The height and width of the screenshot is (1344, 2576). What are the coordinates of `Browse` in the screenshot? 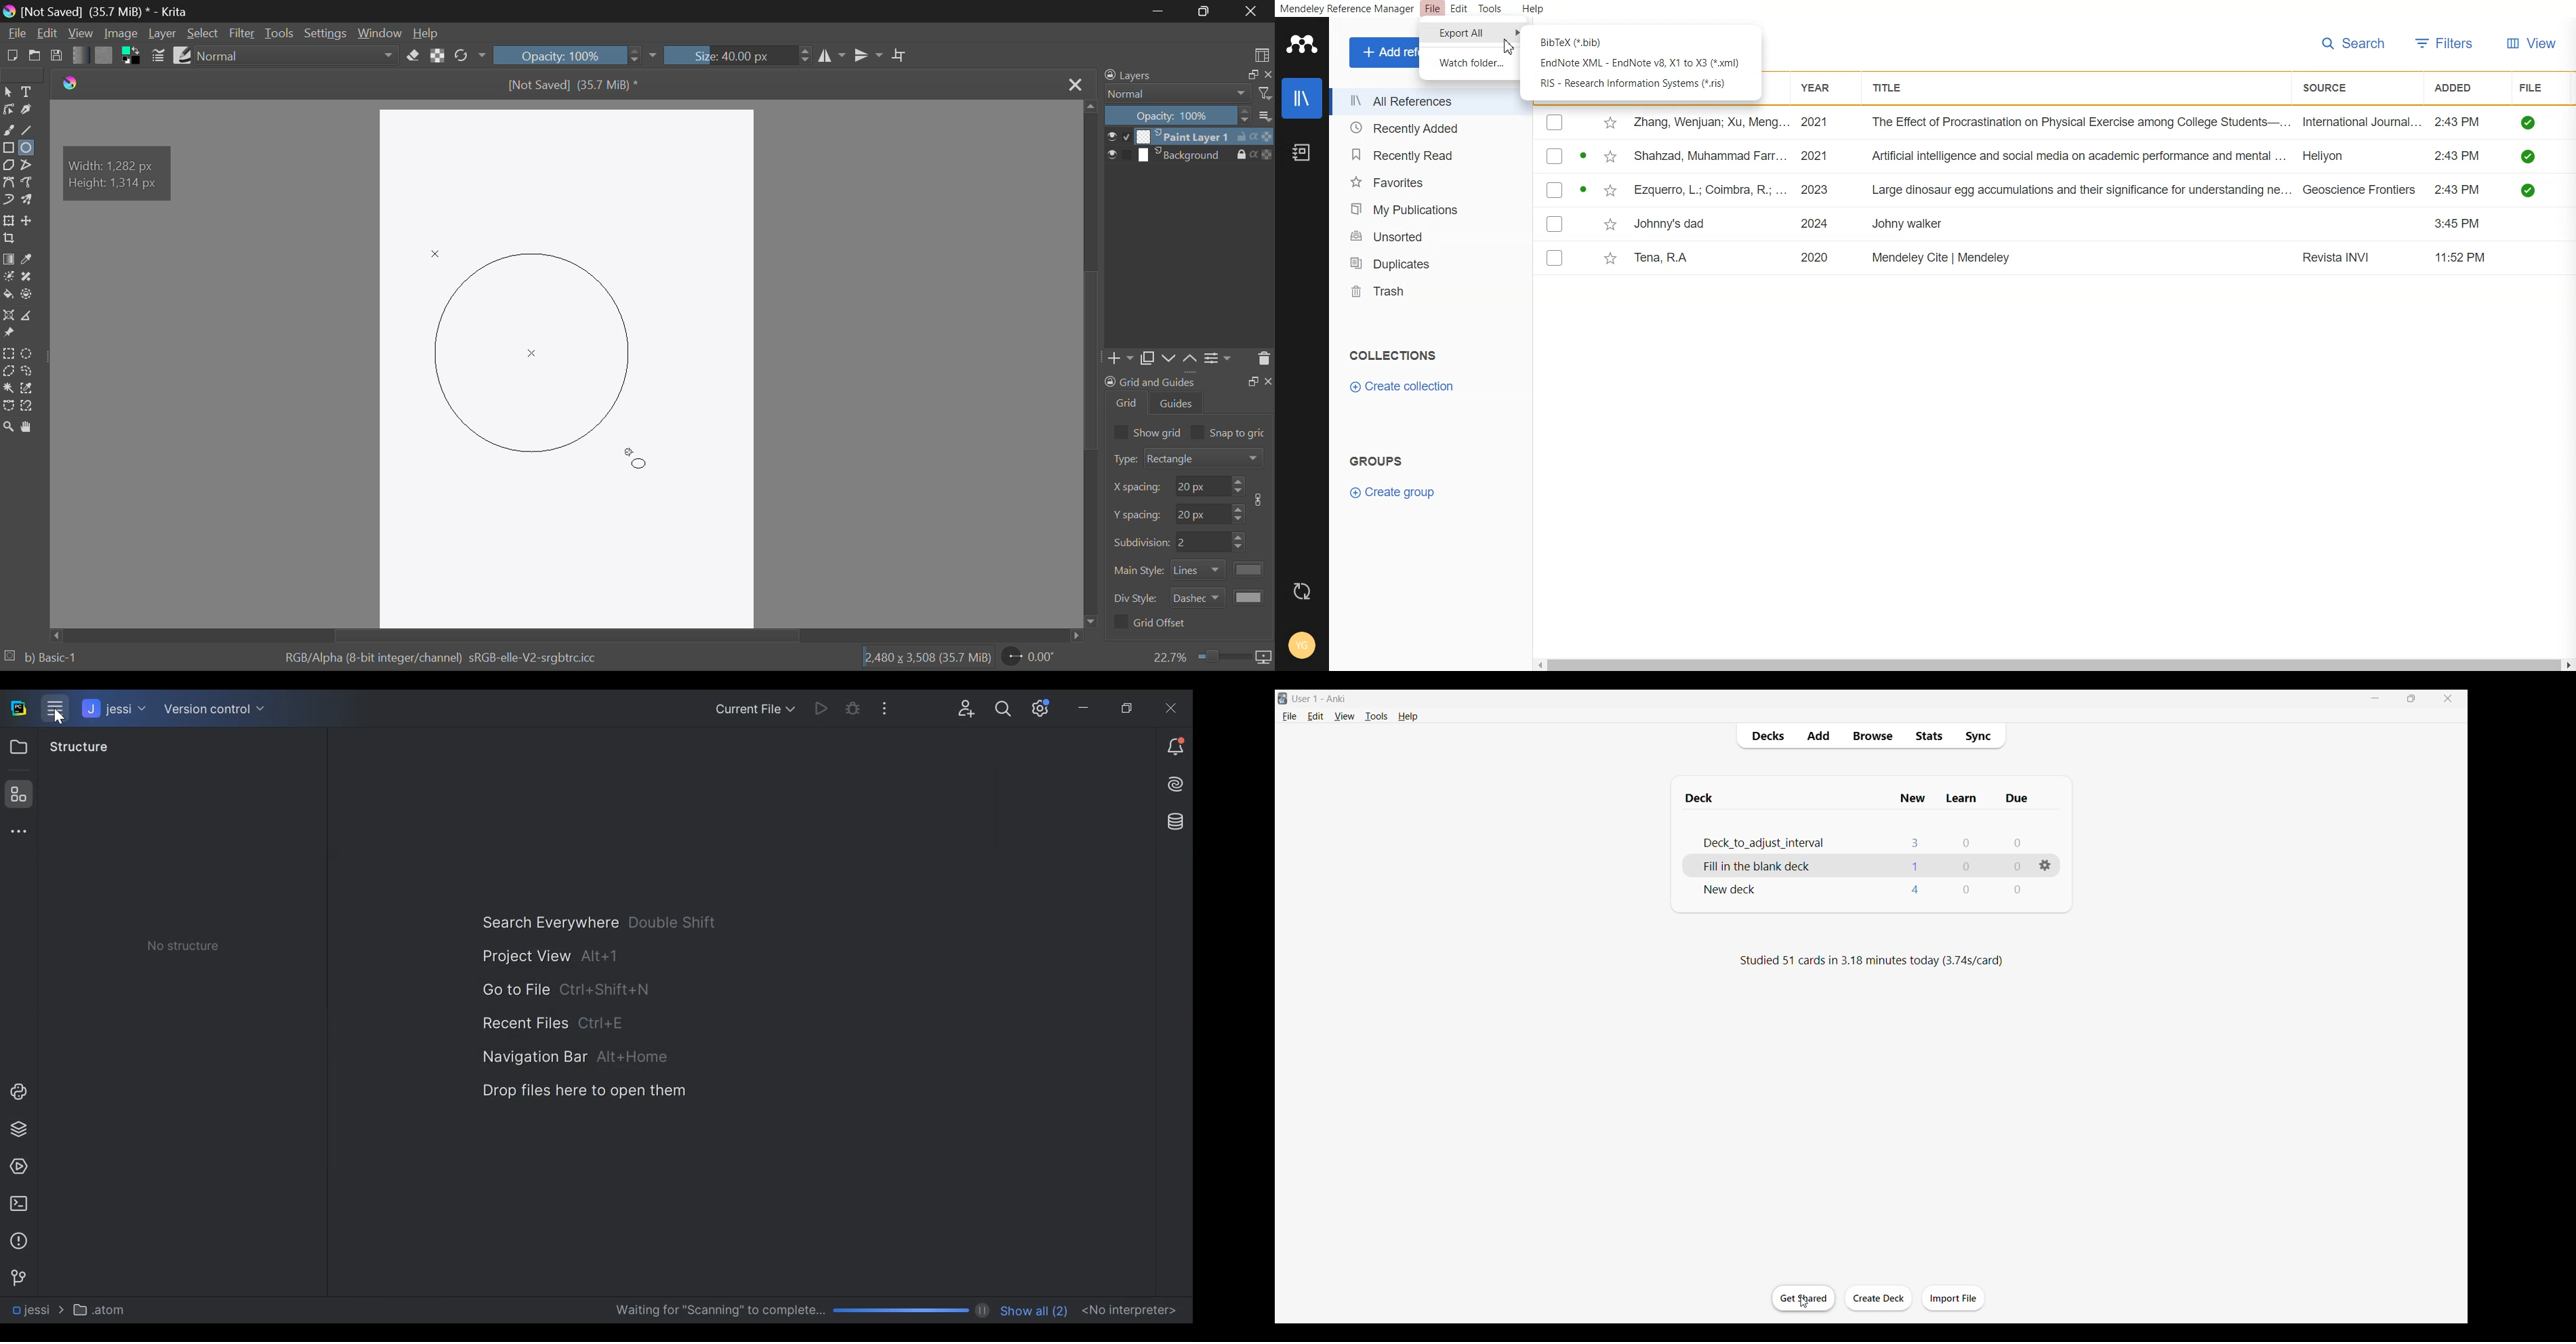 It's located at (1873, 736).